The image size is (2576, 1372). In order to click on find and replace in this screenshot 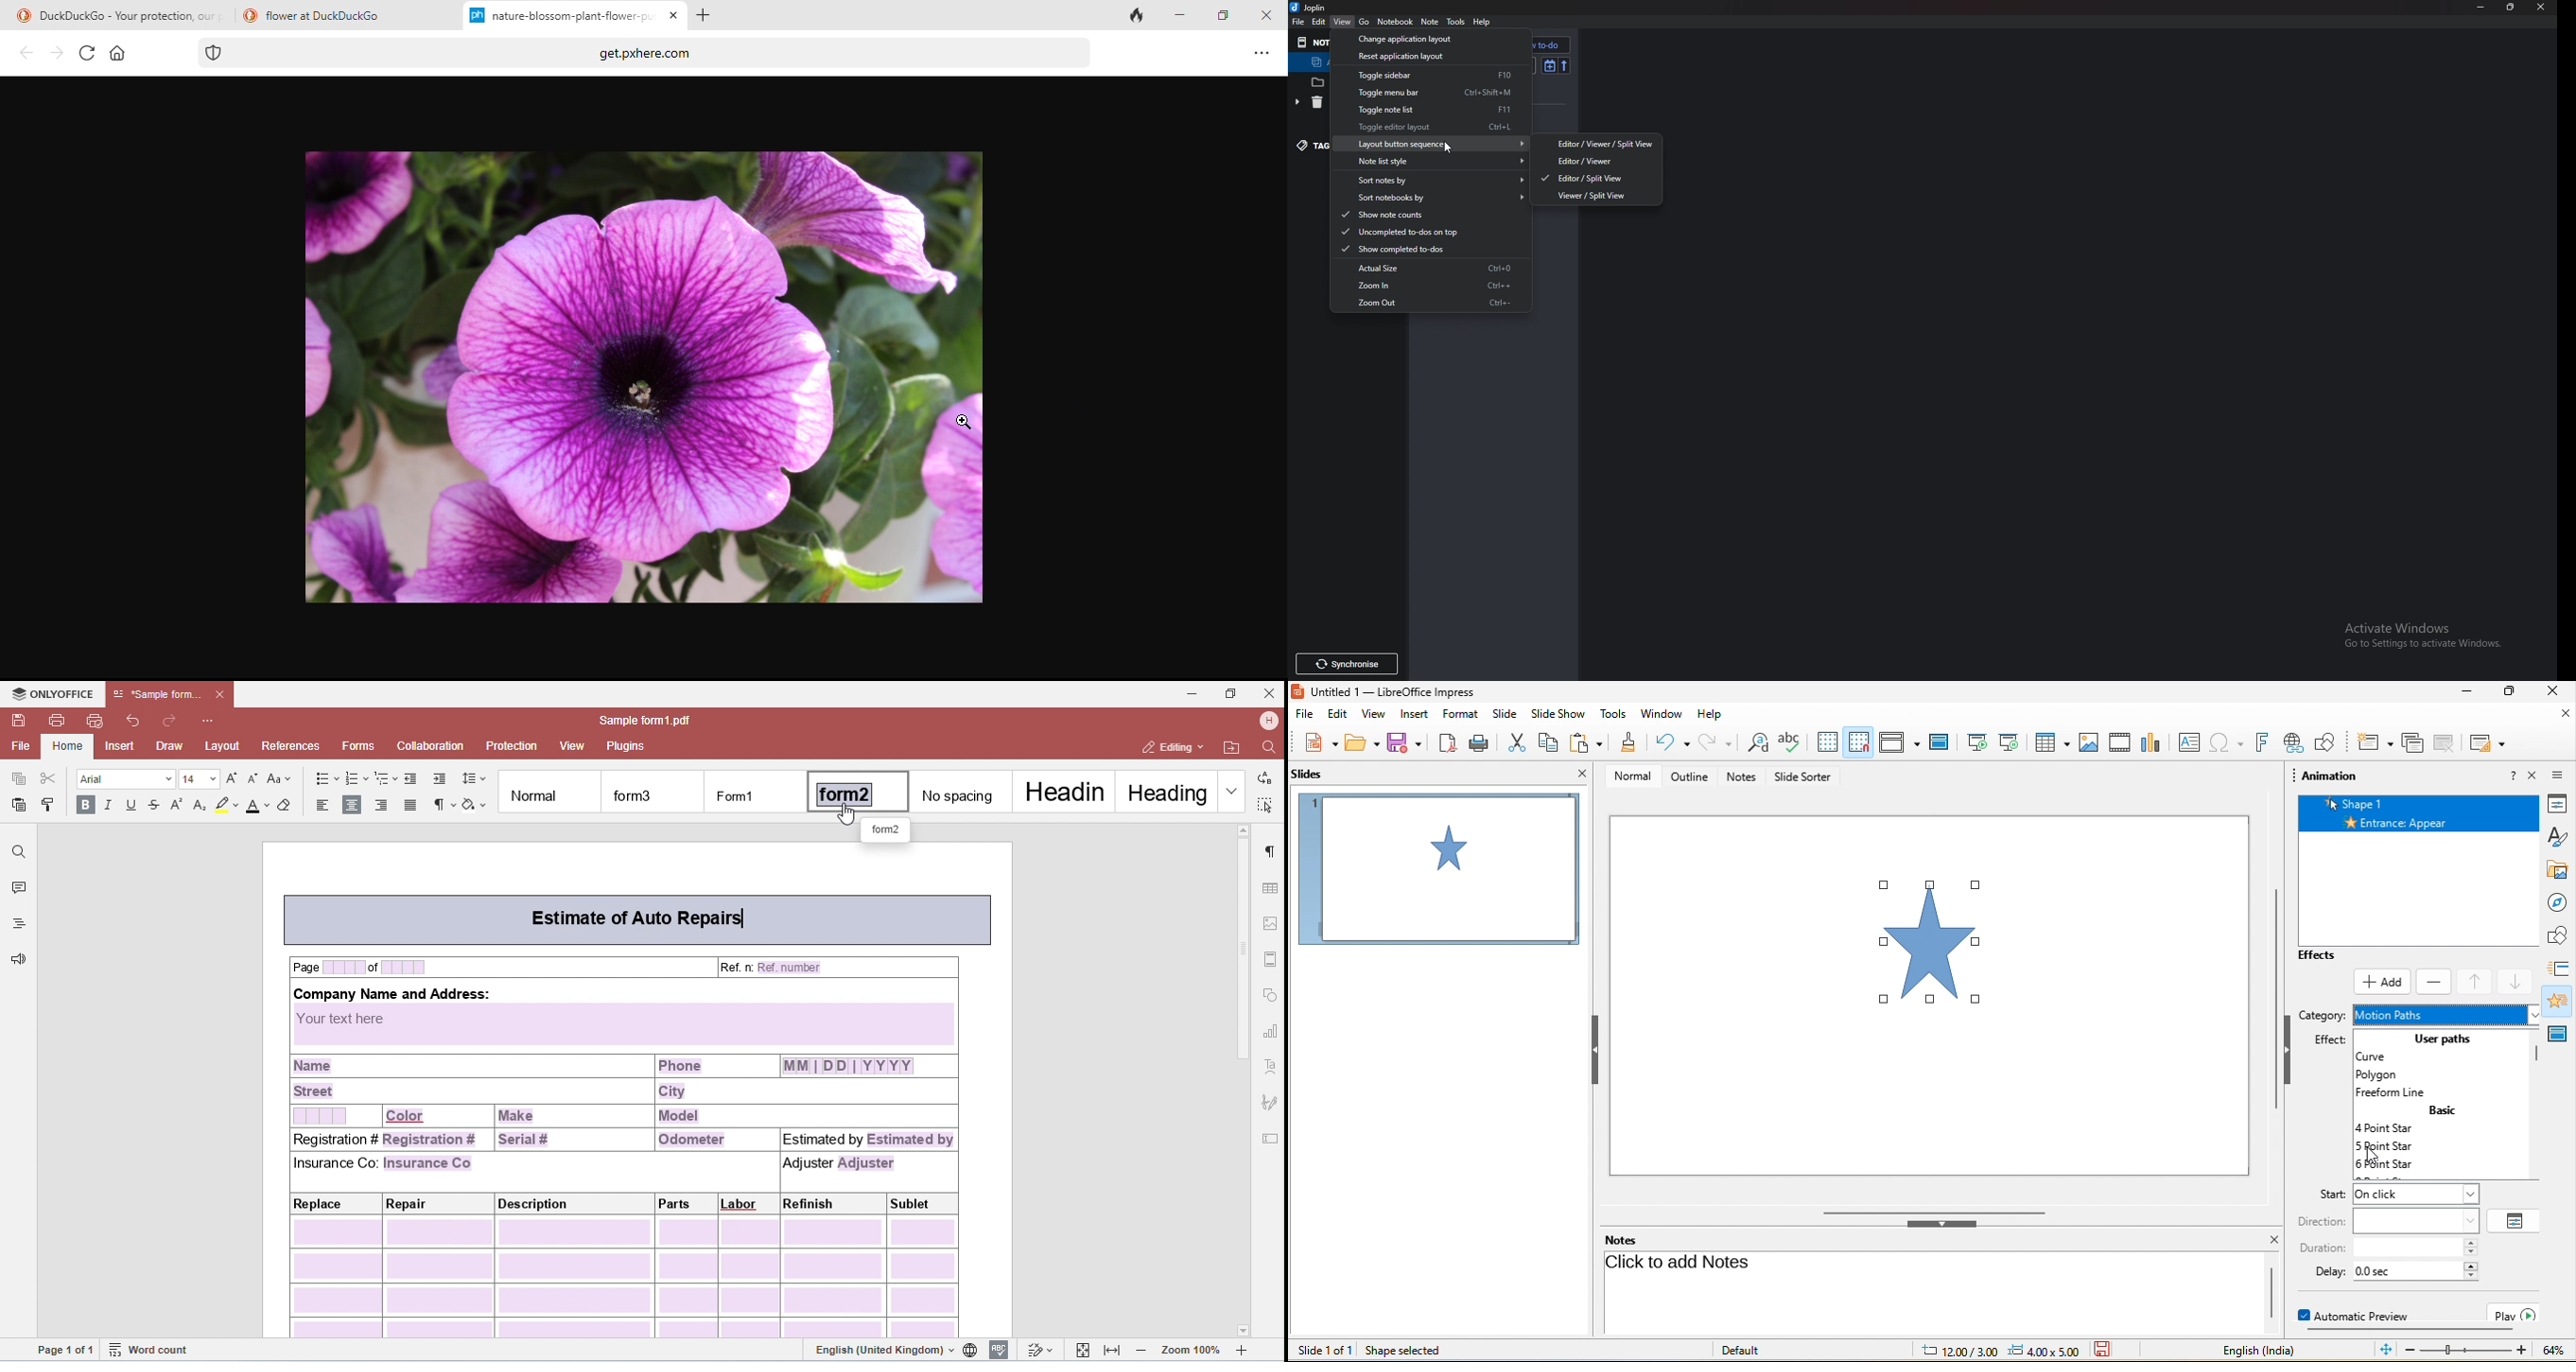, I will do `click(1757, 742)`.